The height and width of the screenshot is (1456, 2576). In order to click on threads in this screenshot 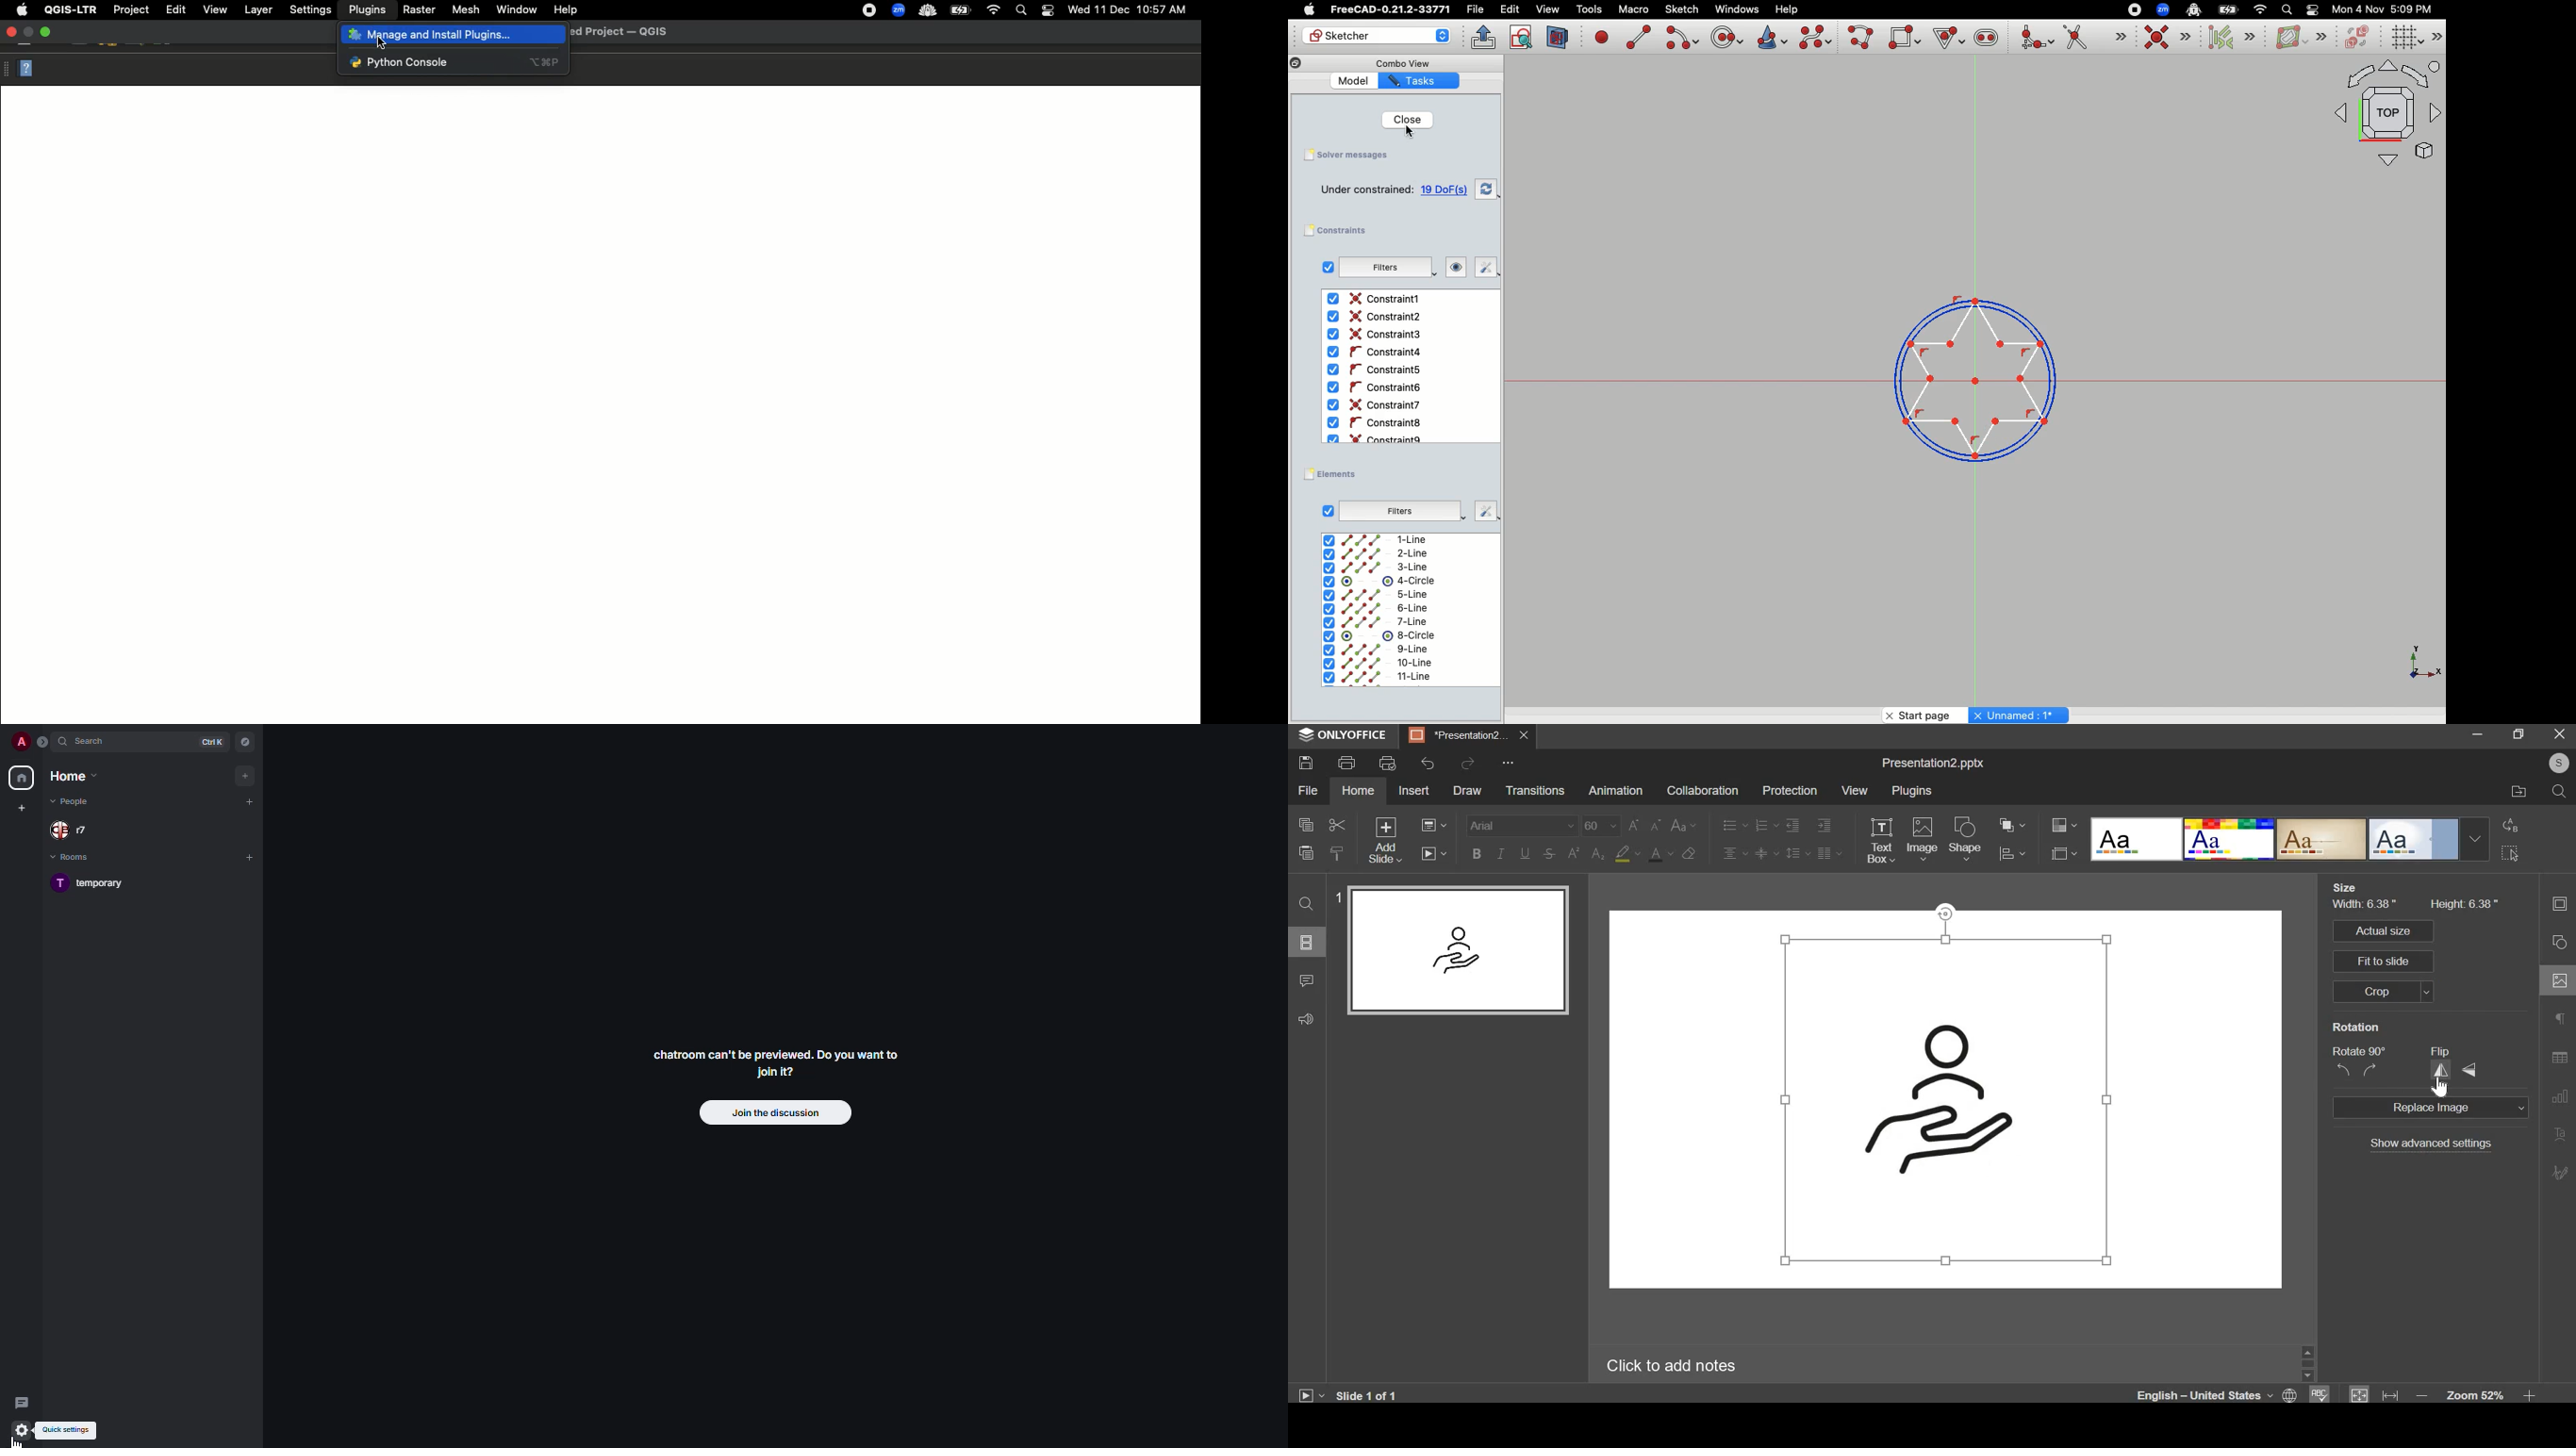, I will do `click(20, 1401)`.